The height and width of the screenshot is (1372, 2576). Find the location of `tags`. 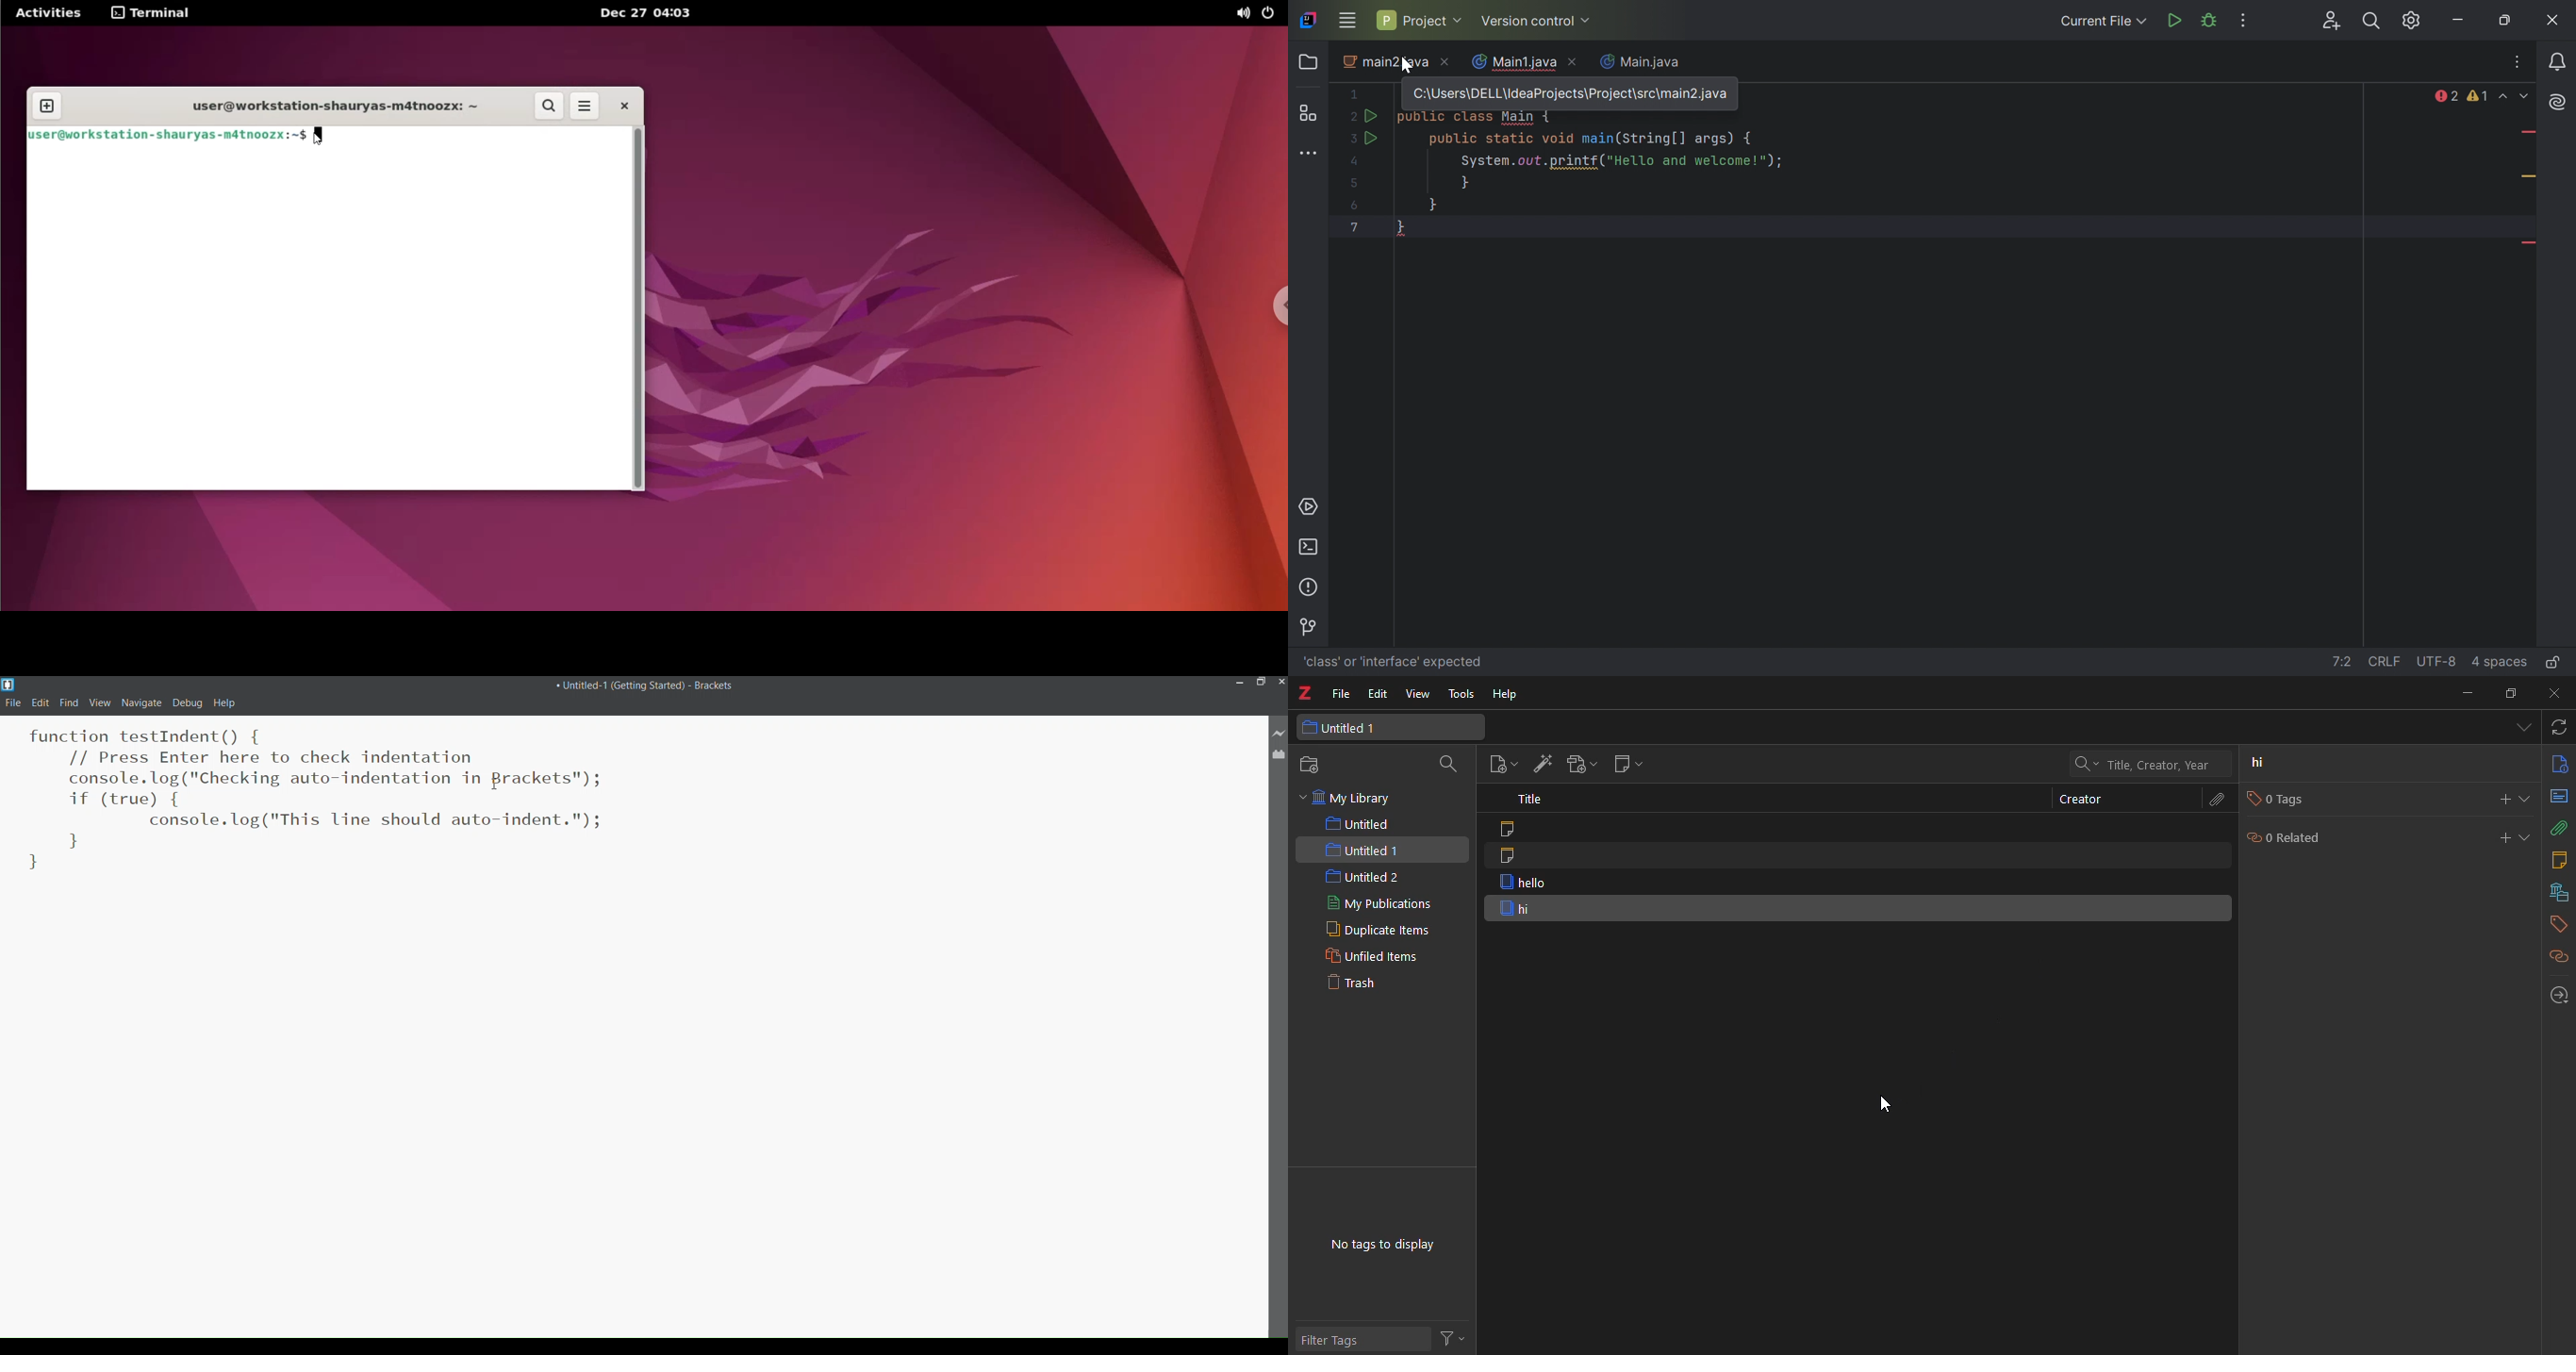

tags is located at coordinates (2555, 925).